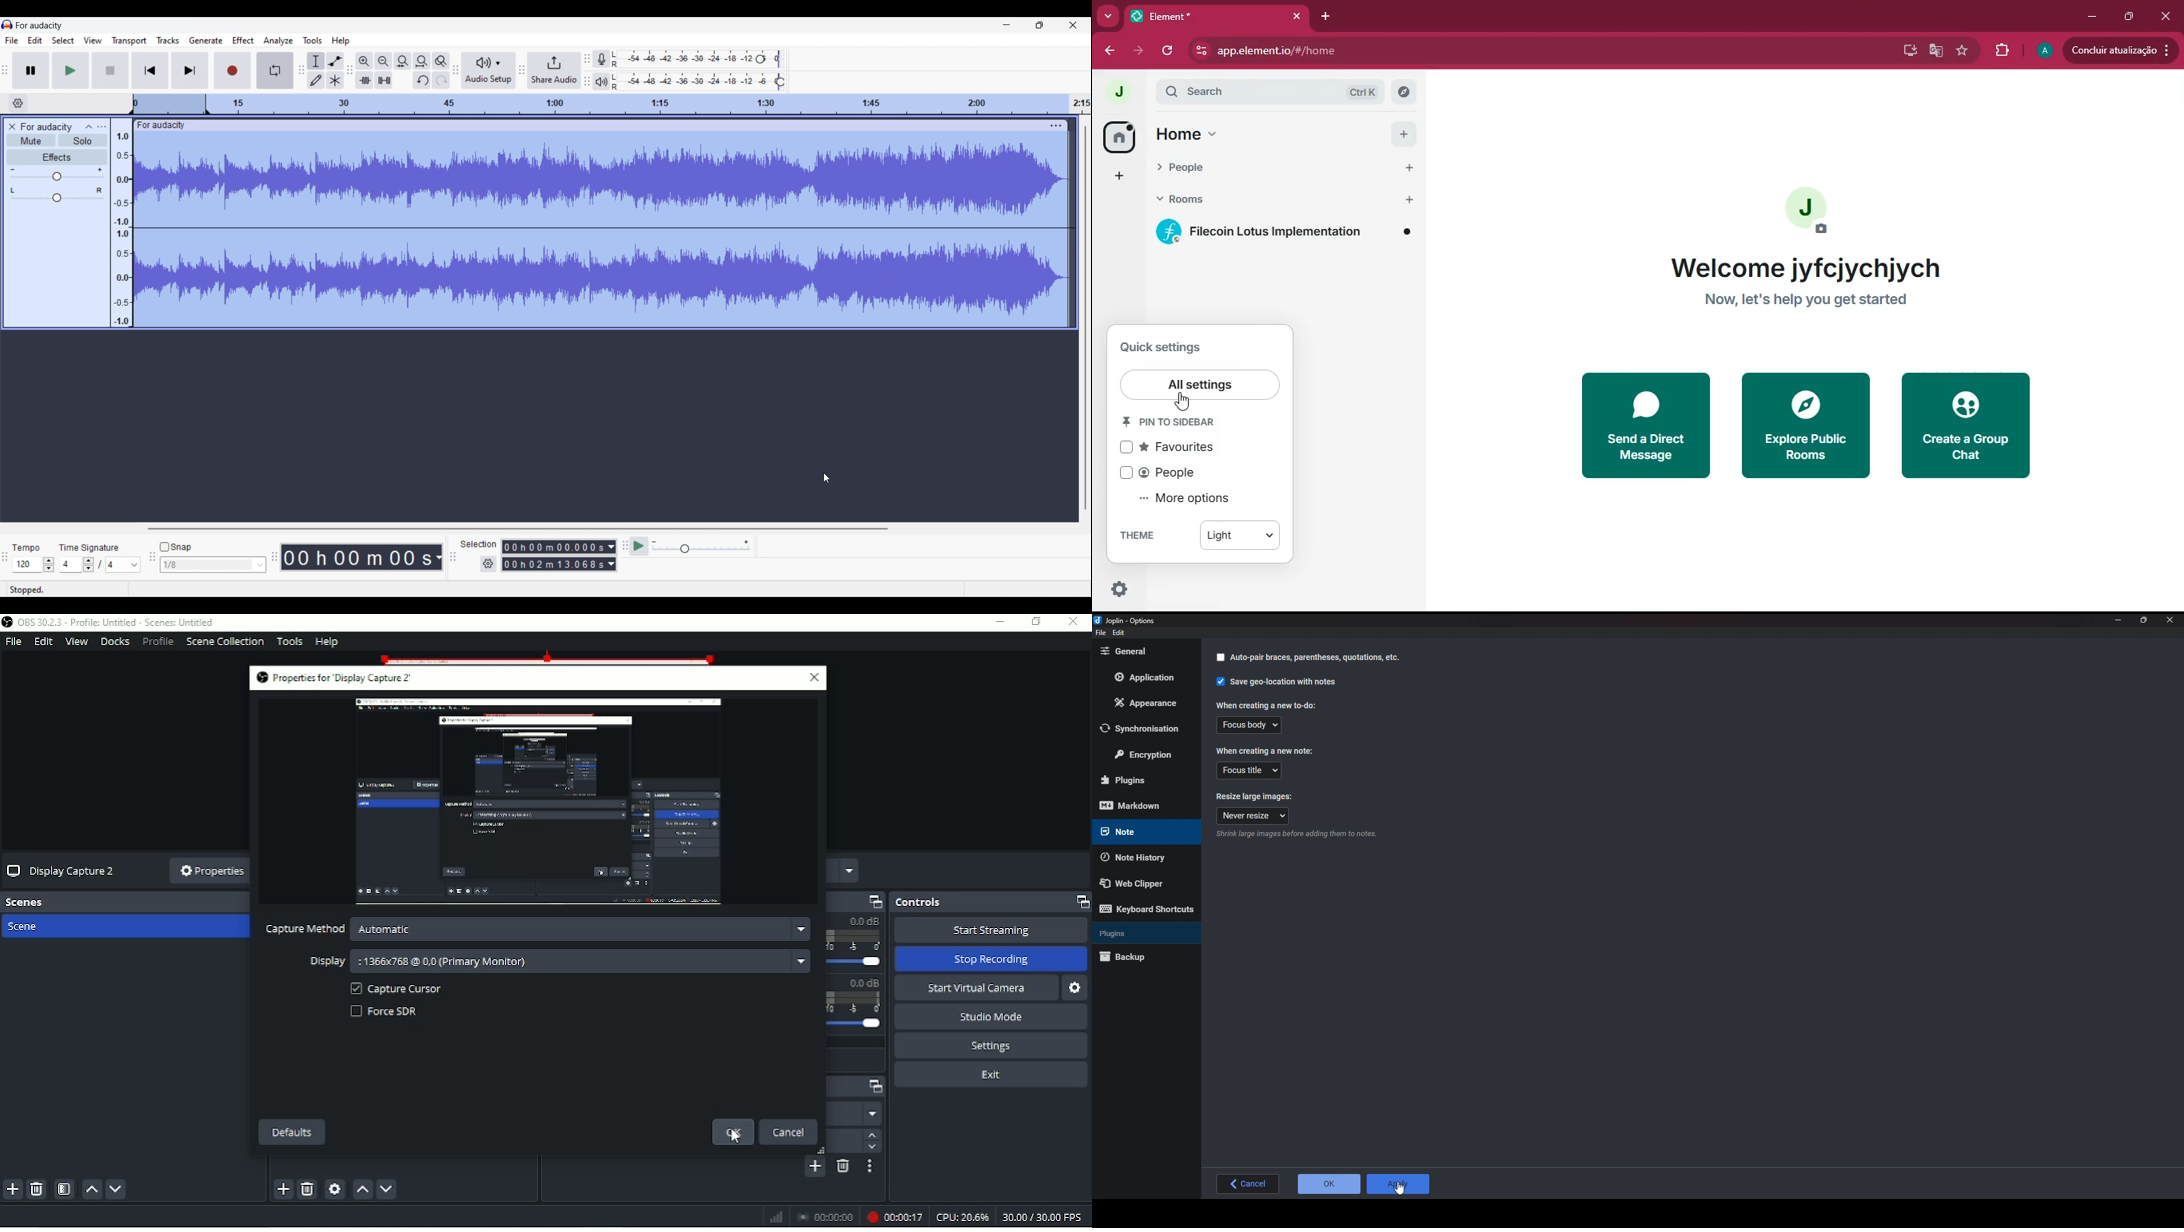  I want to click on Scenes, so click(126, 902).